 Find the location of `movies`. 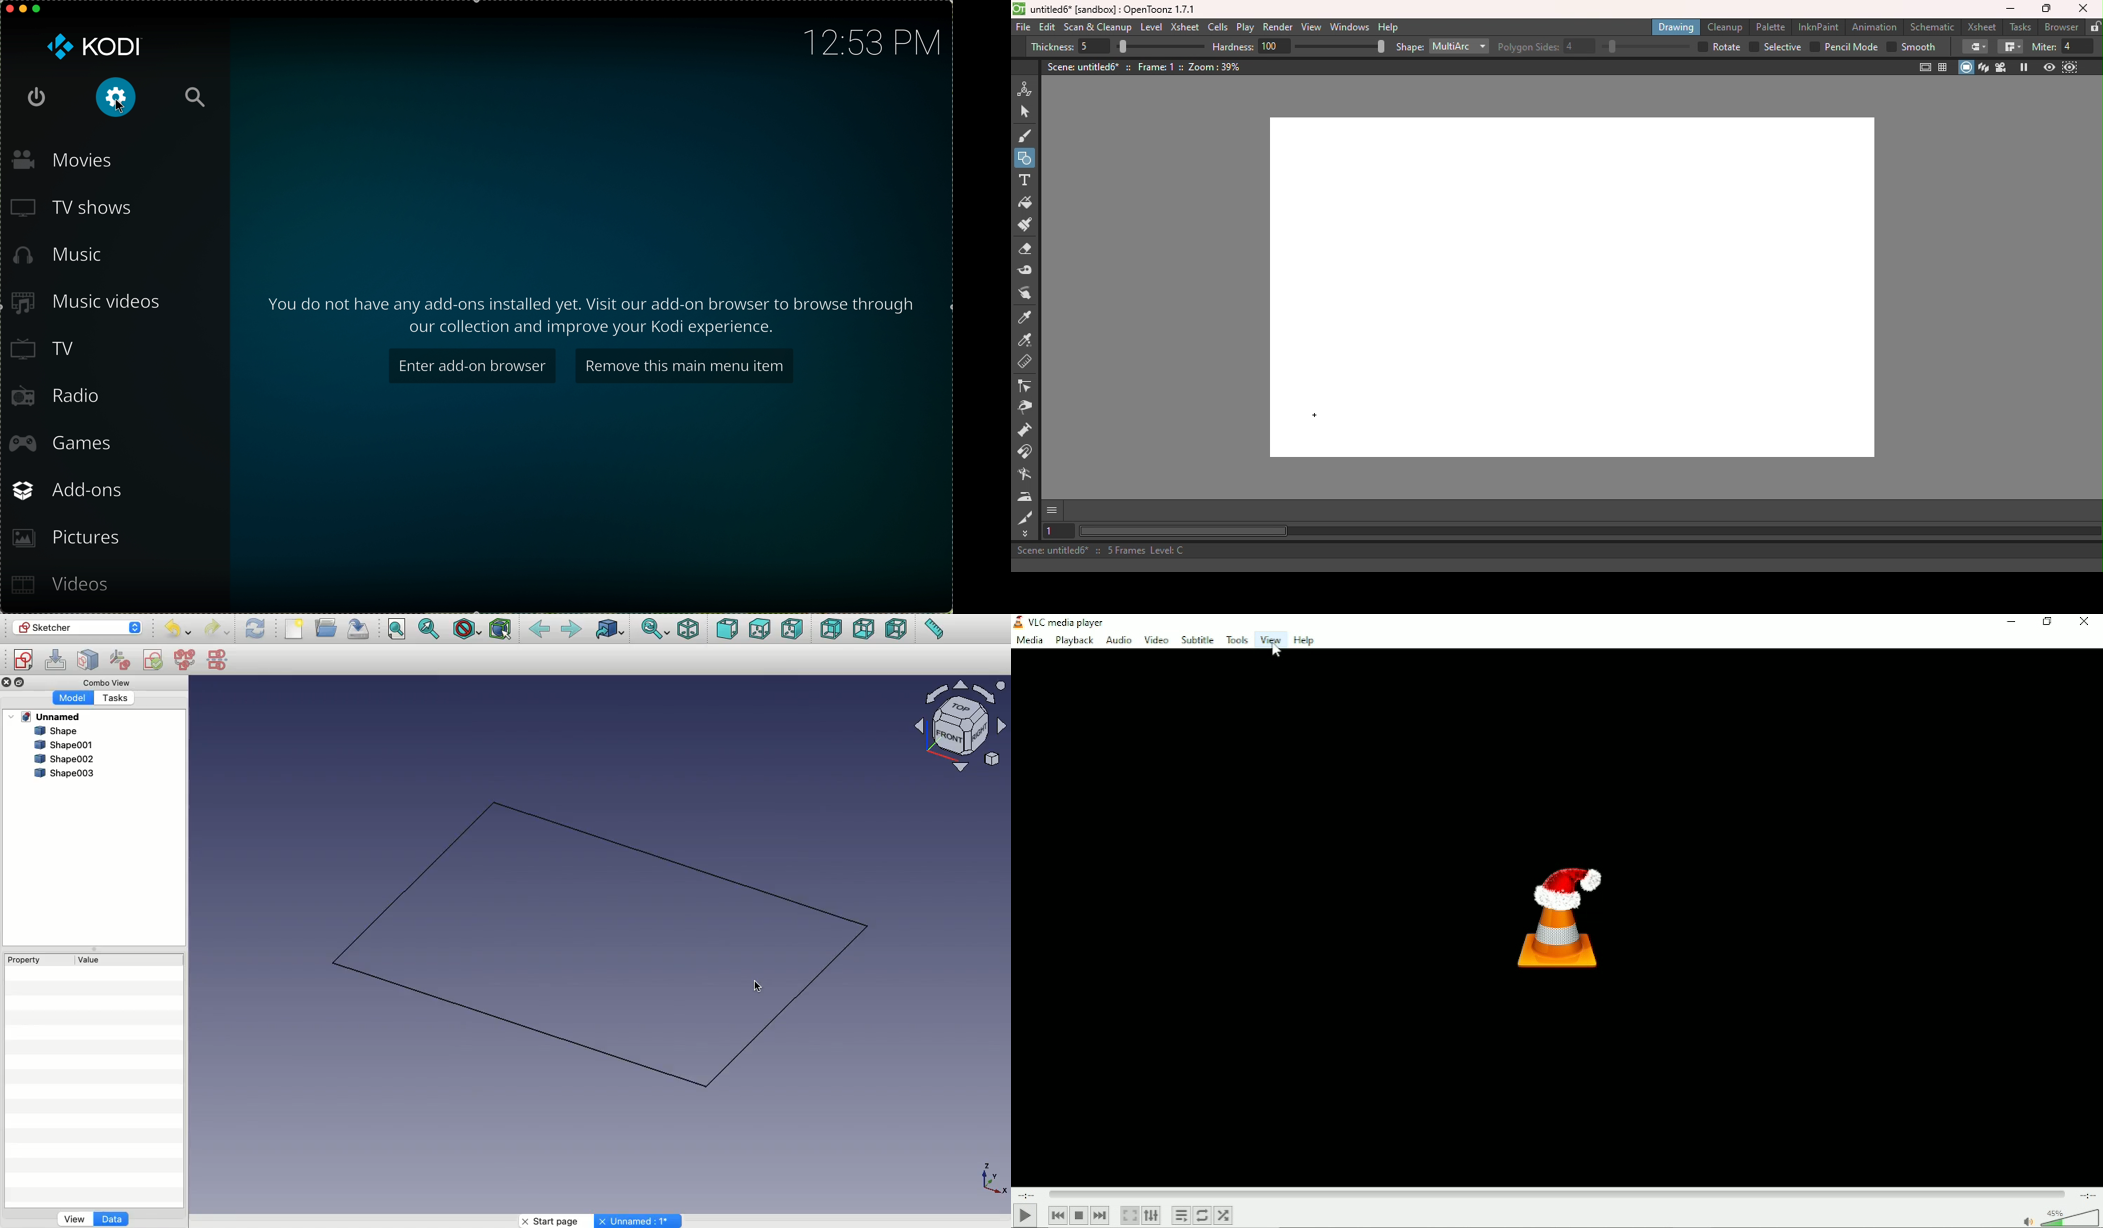

movies is located at coordinates (72, 159).